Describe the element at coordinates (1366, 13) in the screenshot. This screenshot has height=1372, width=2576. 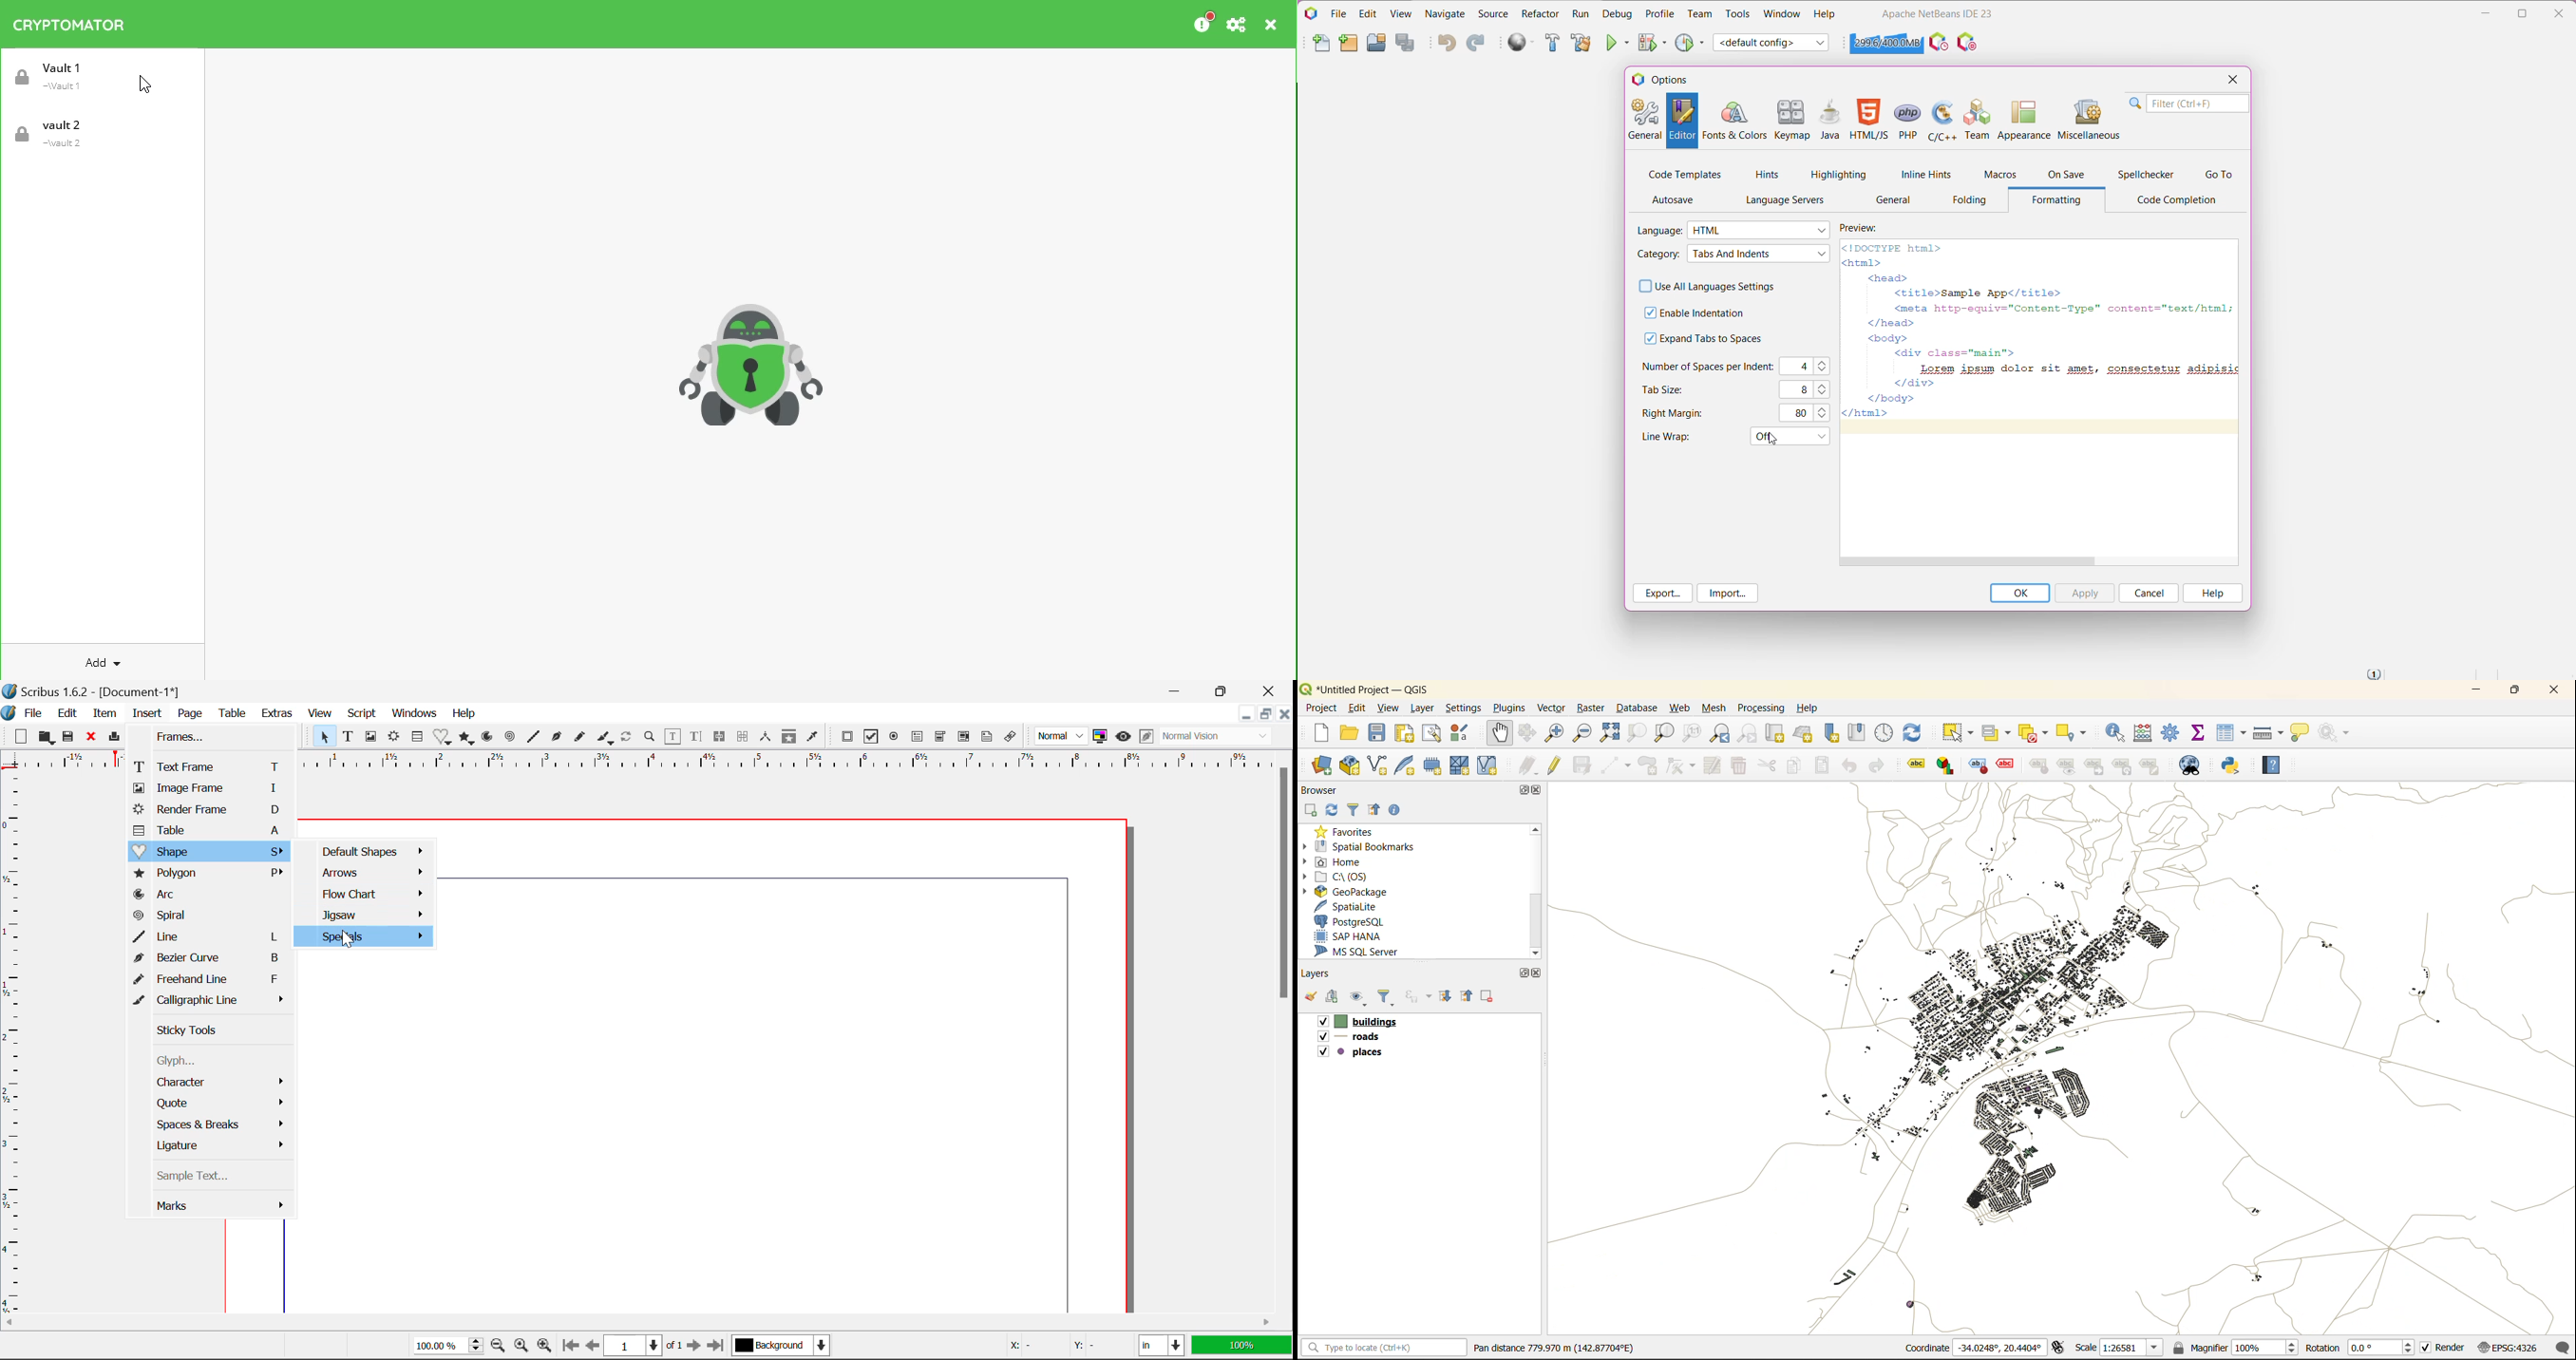
I see `Edit` at that location.